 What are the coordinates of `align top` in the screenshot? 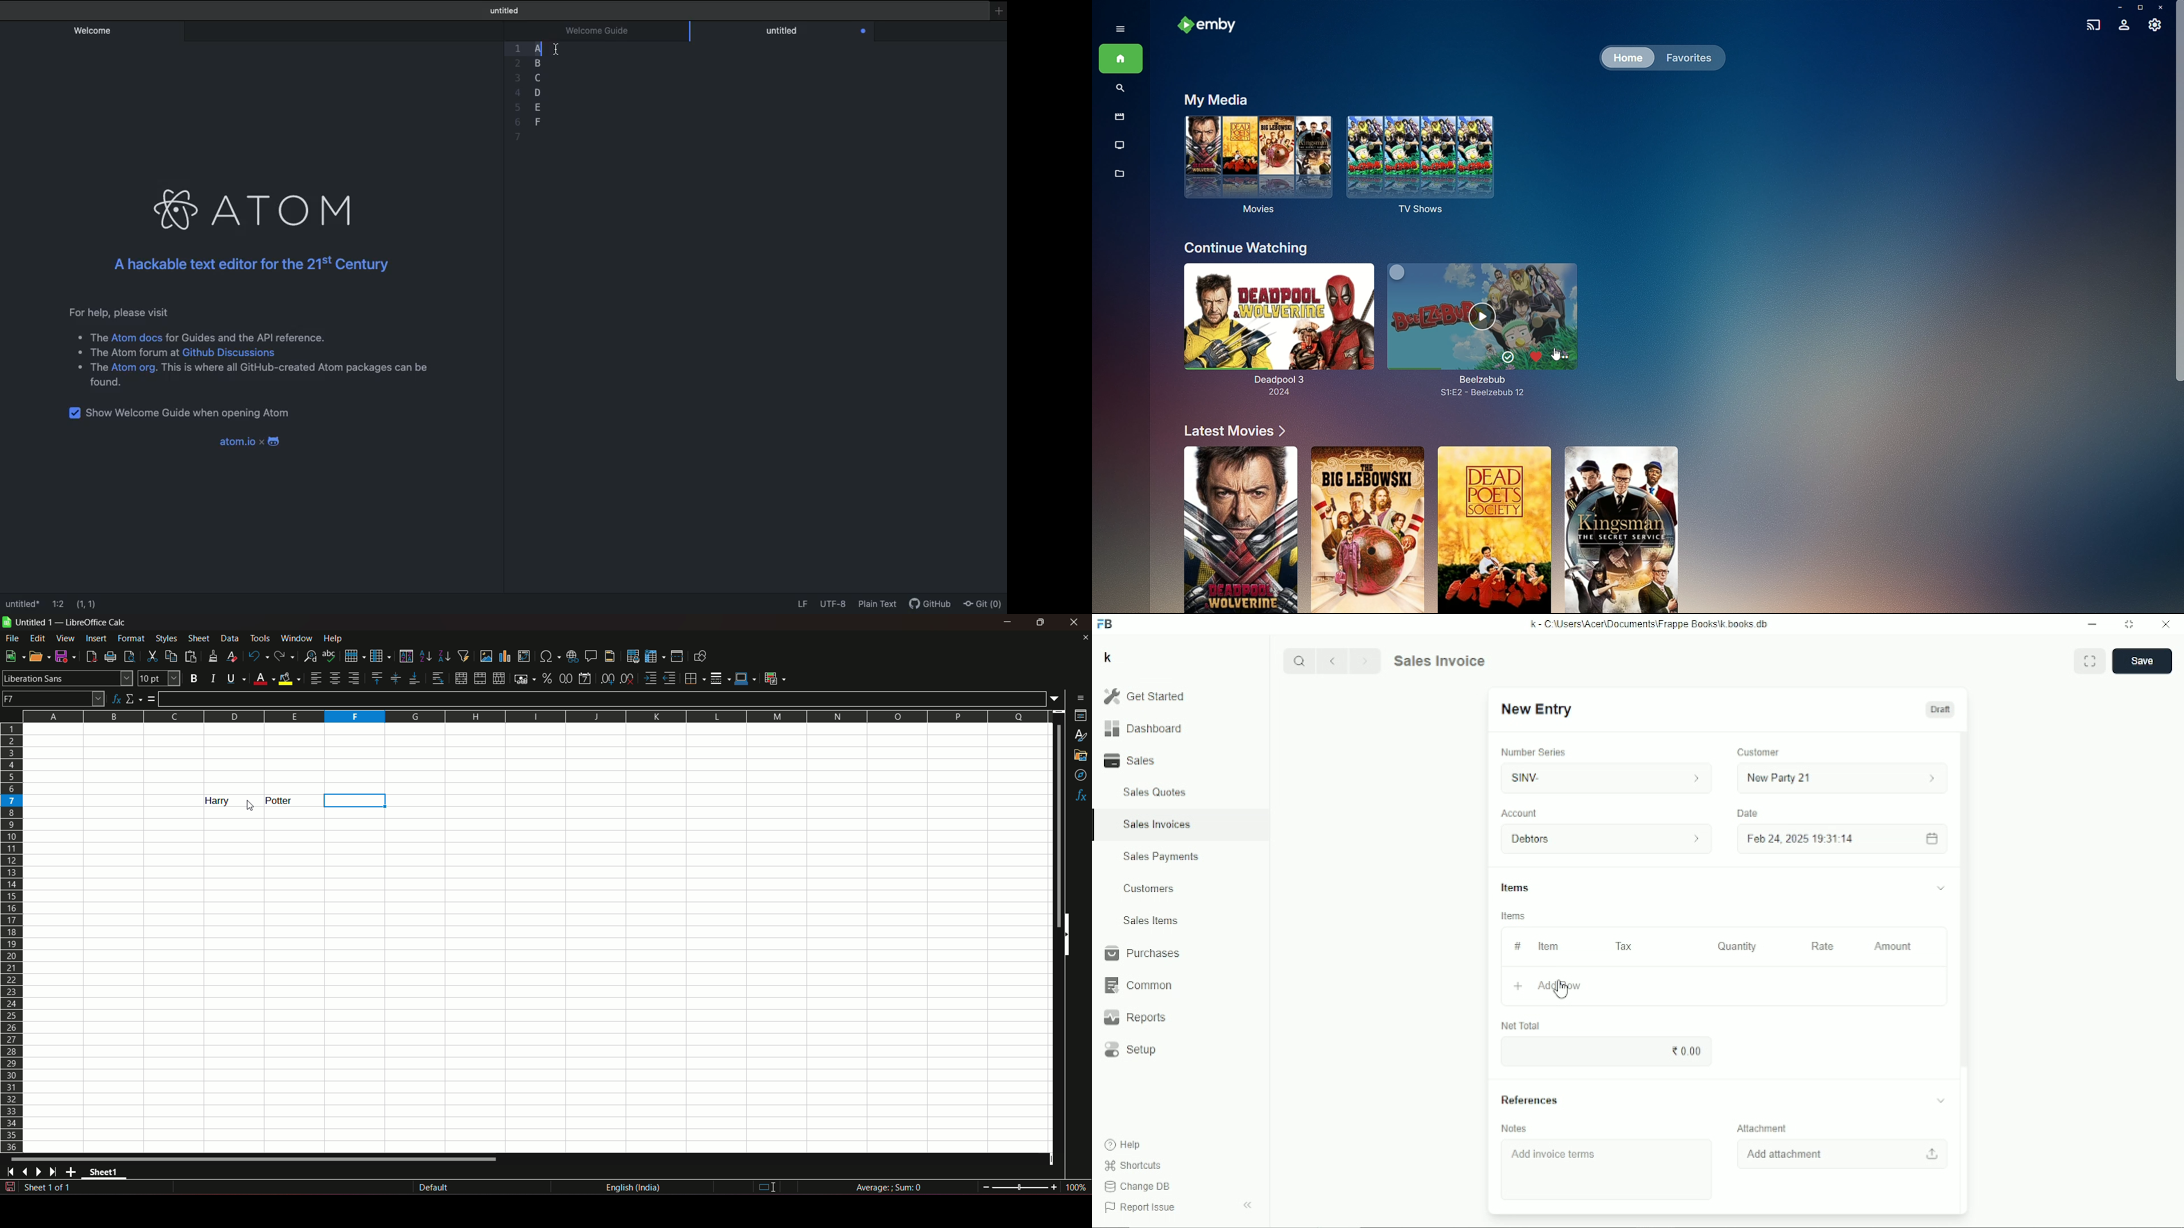 It's located at (376, 678).